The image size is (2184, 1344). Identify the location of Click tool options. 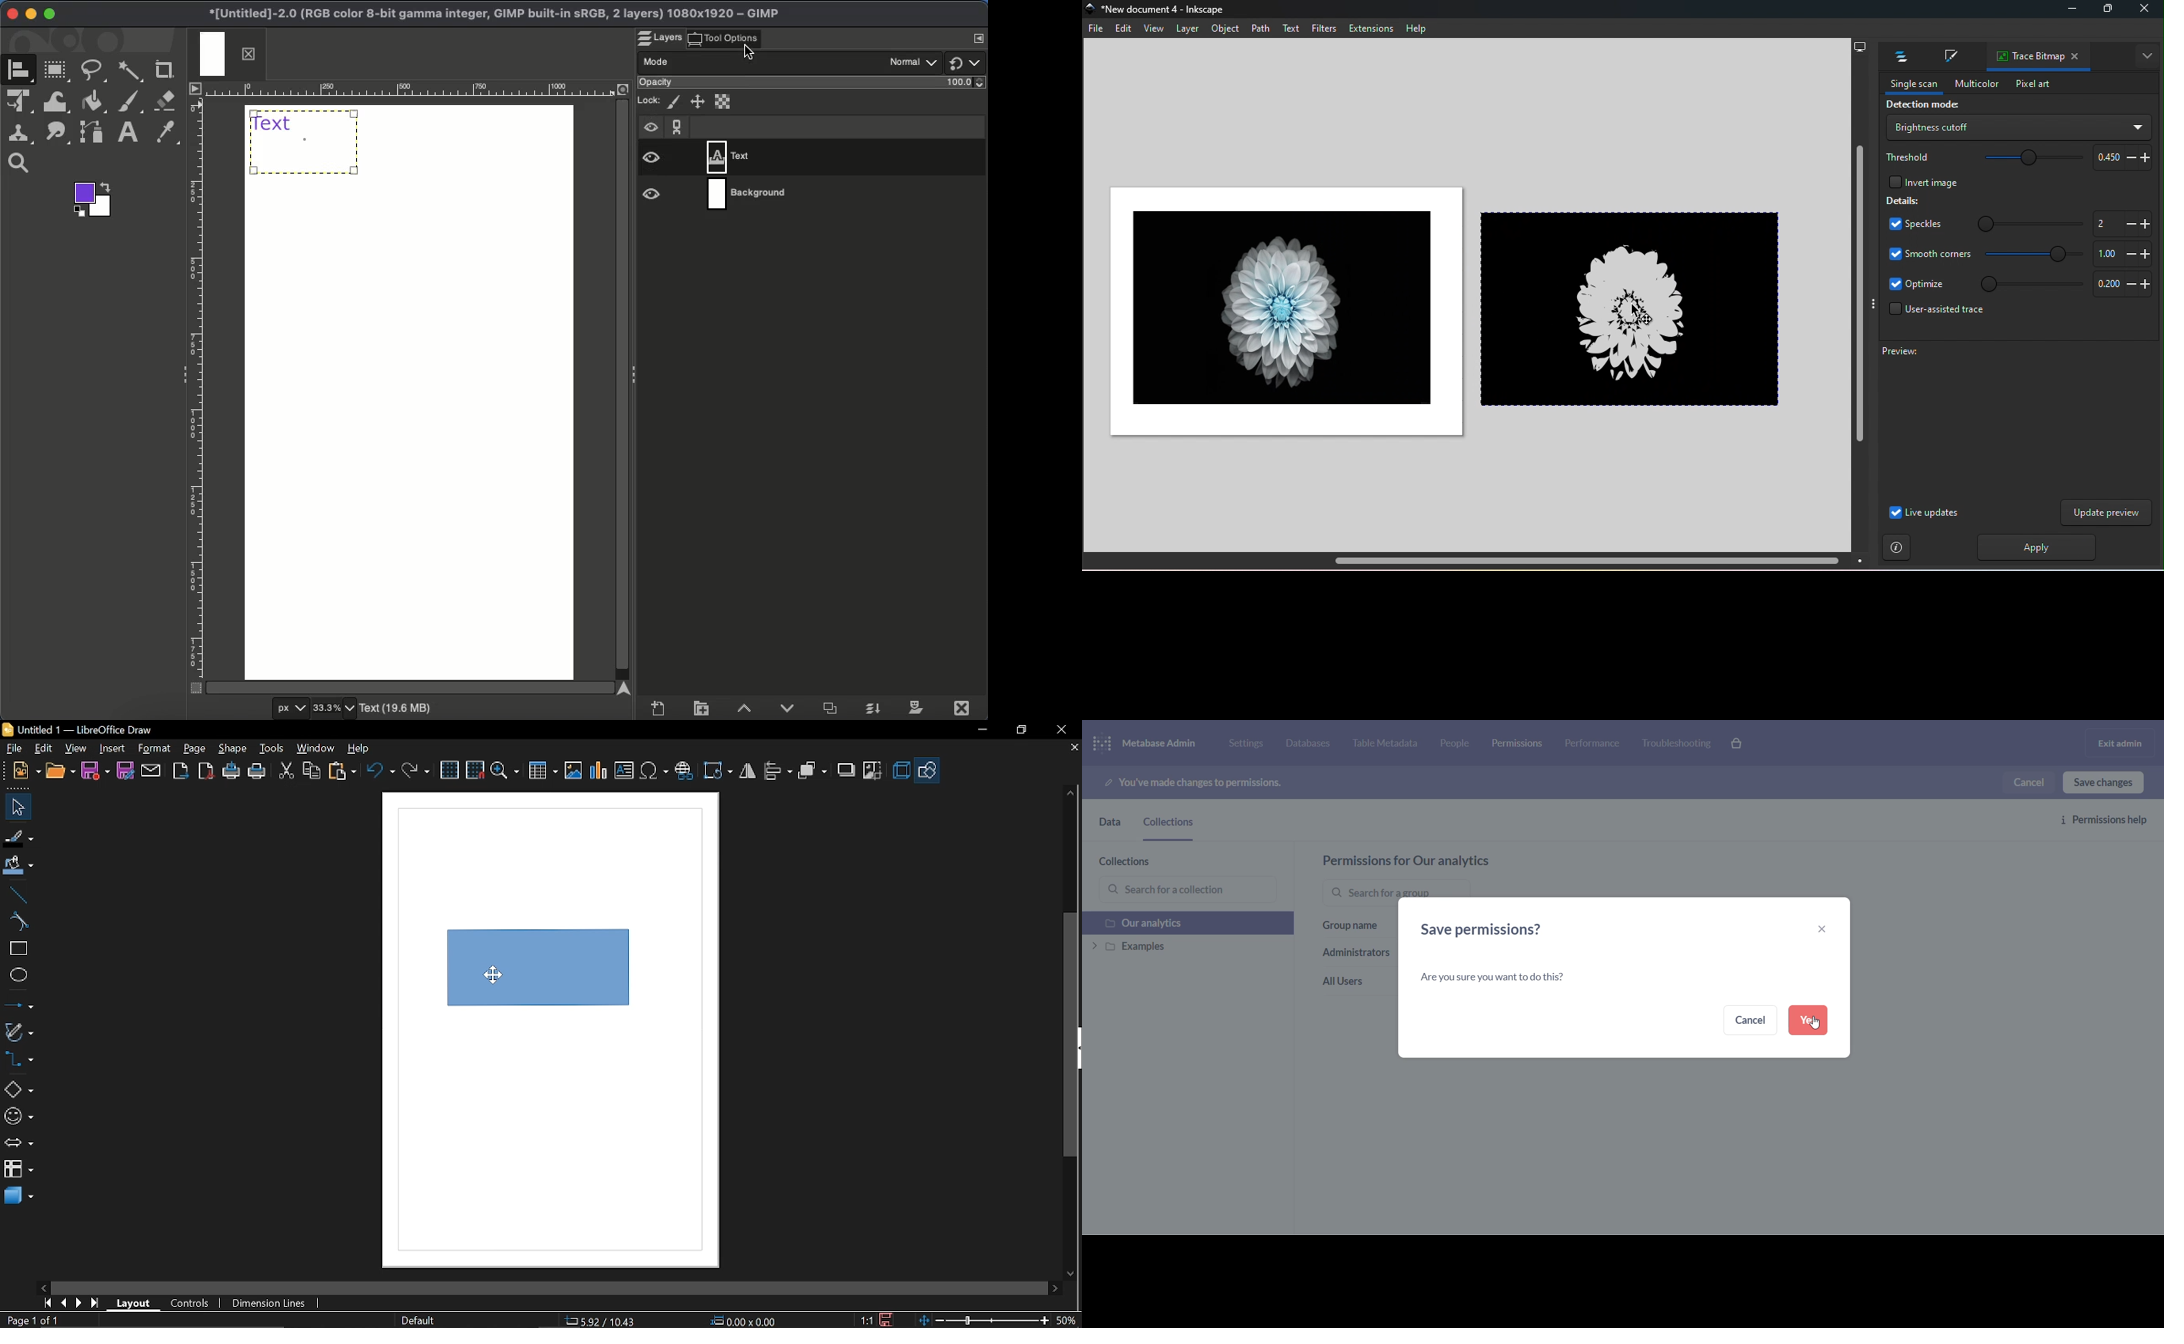
(736, 37).